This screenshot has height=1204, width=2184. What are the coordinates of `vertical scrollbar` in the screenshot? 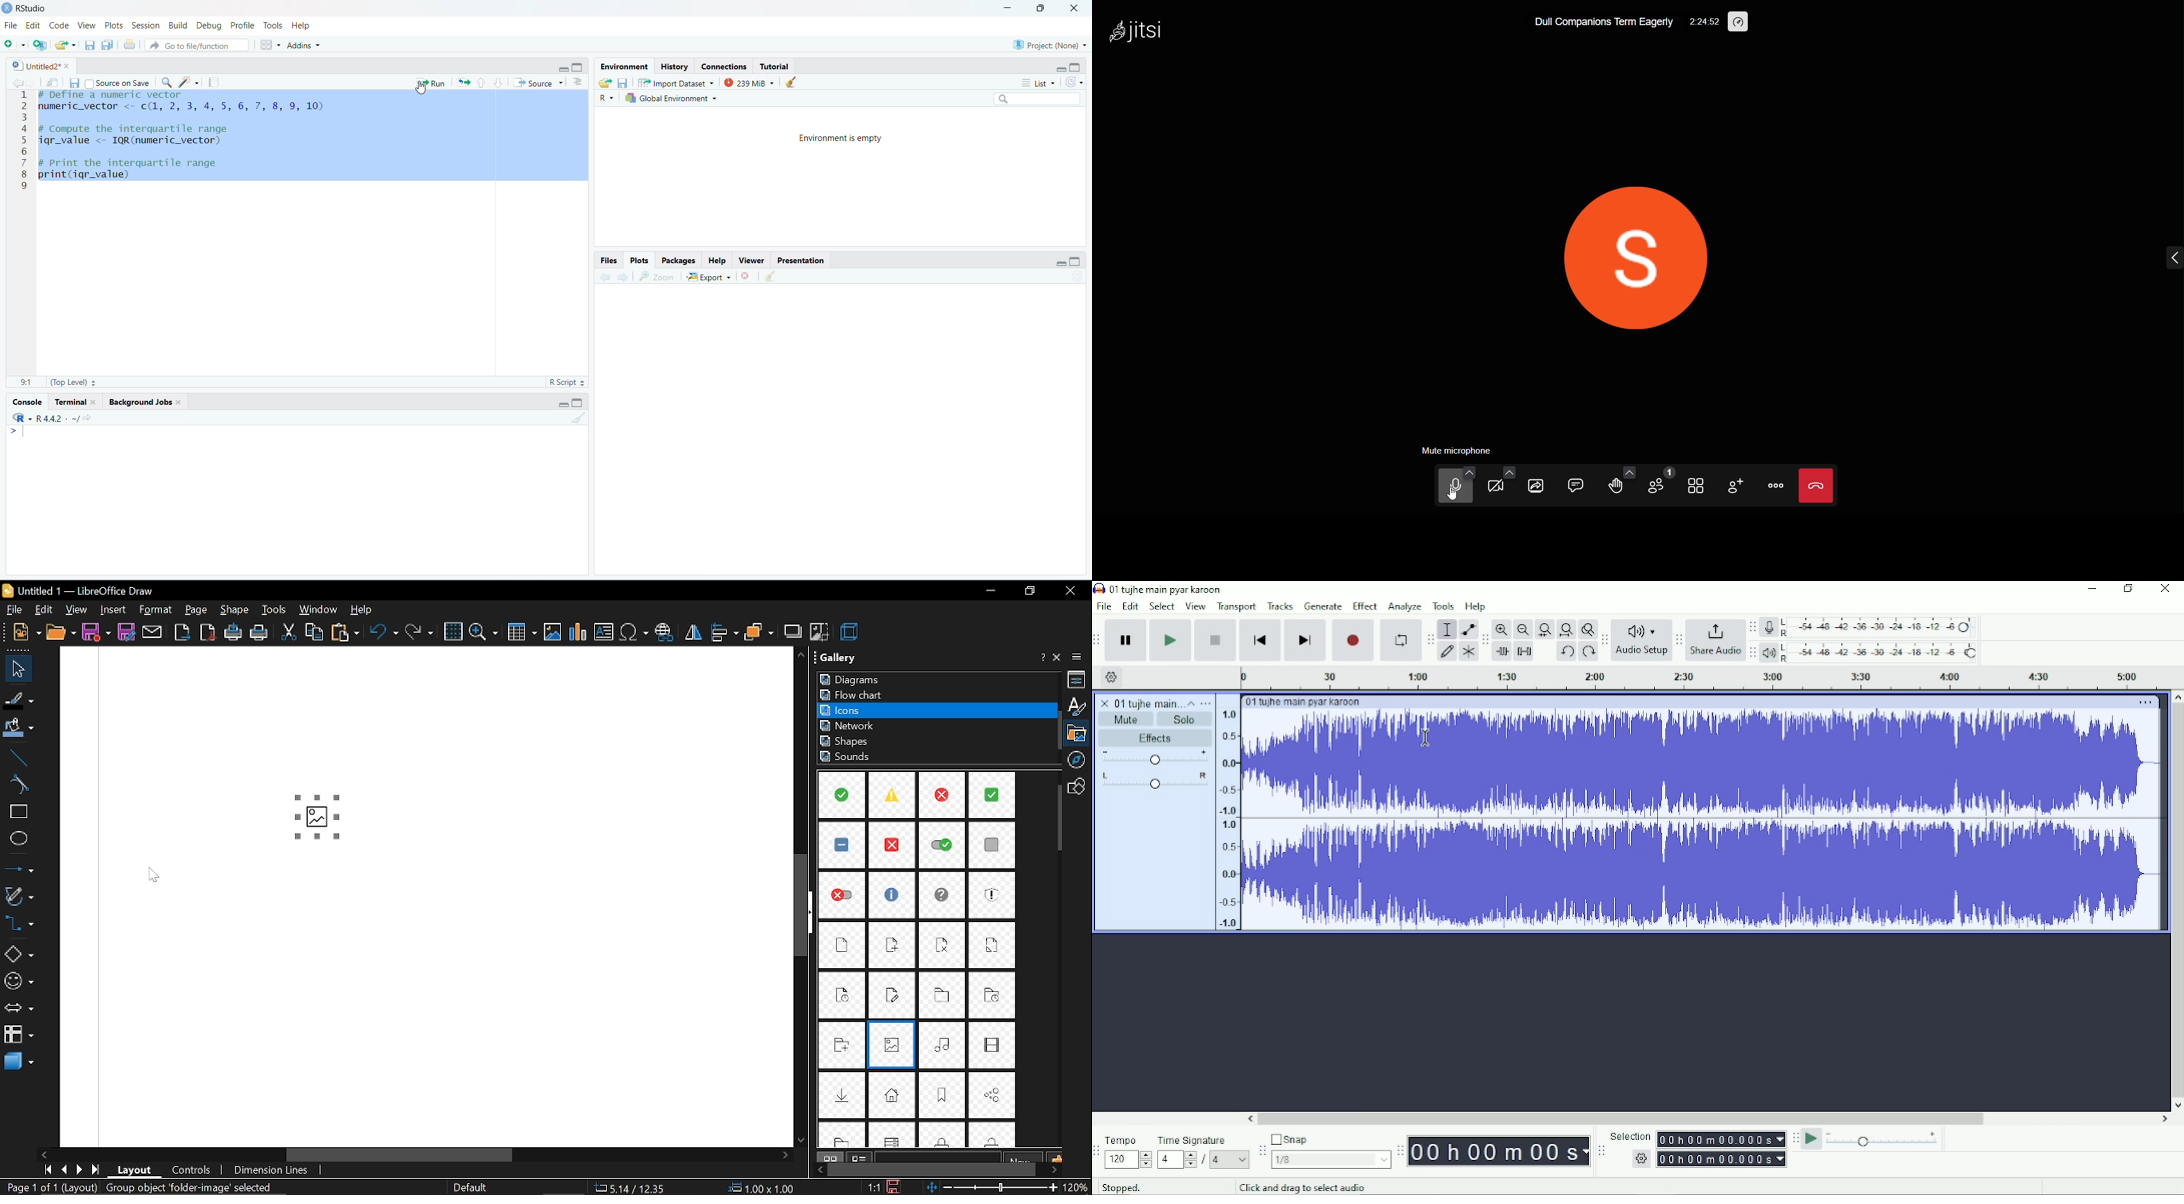 It's located at (1057, 819).